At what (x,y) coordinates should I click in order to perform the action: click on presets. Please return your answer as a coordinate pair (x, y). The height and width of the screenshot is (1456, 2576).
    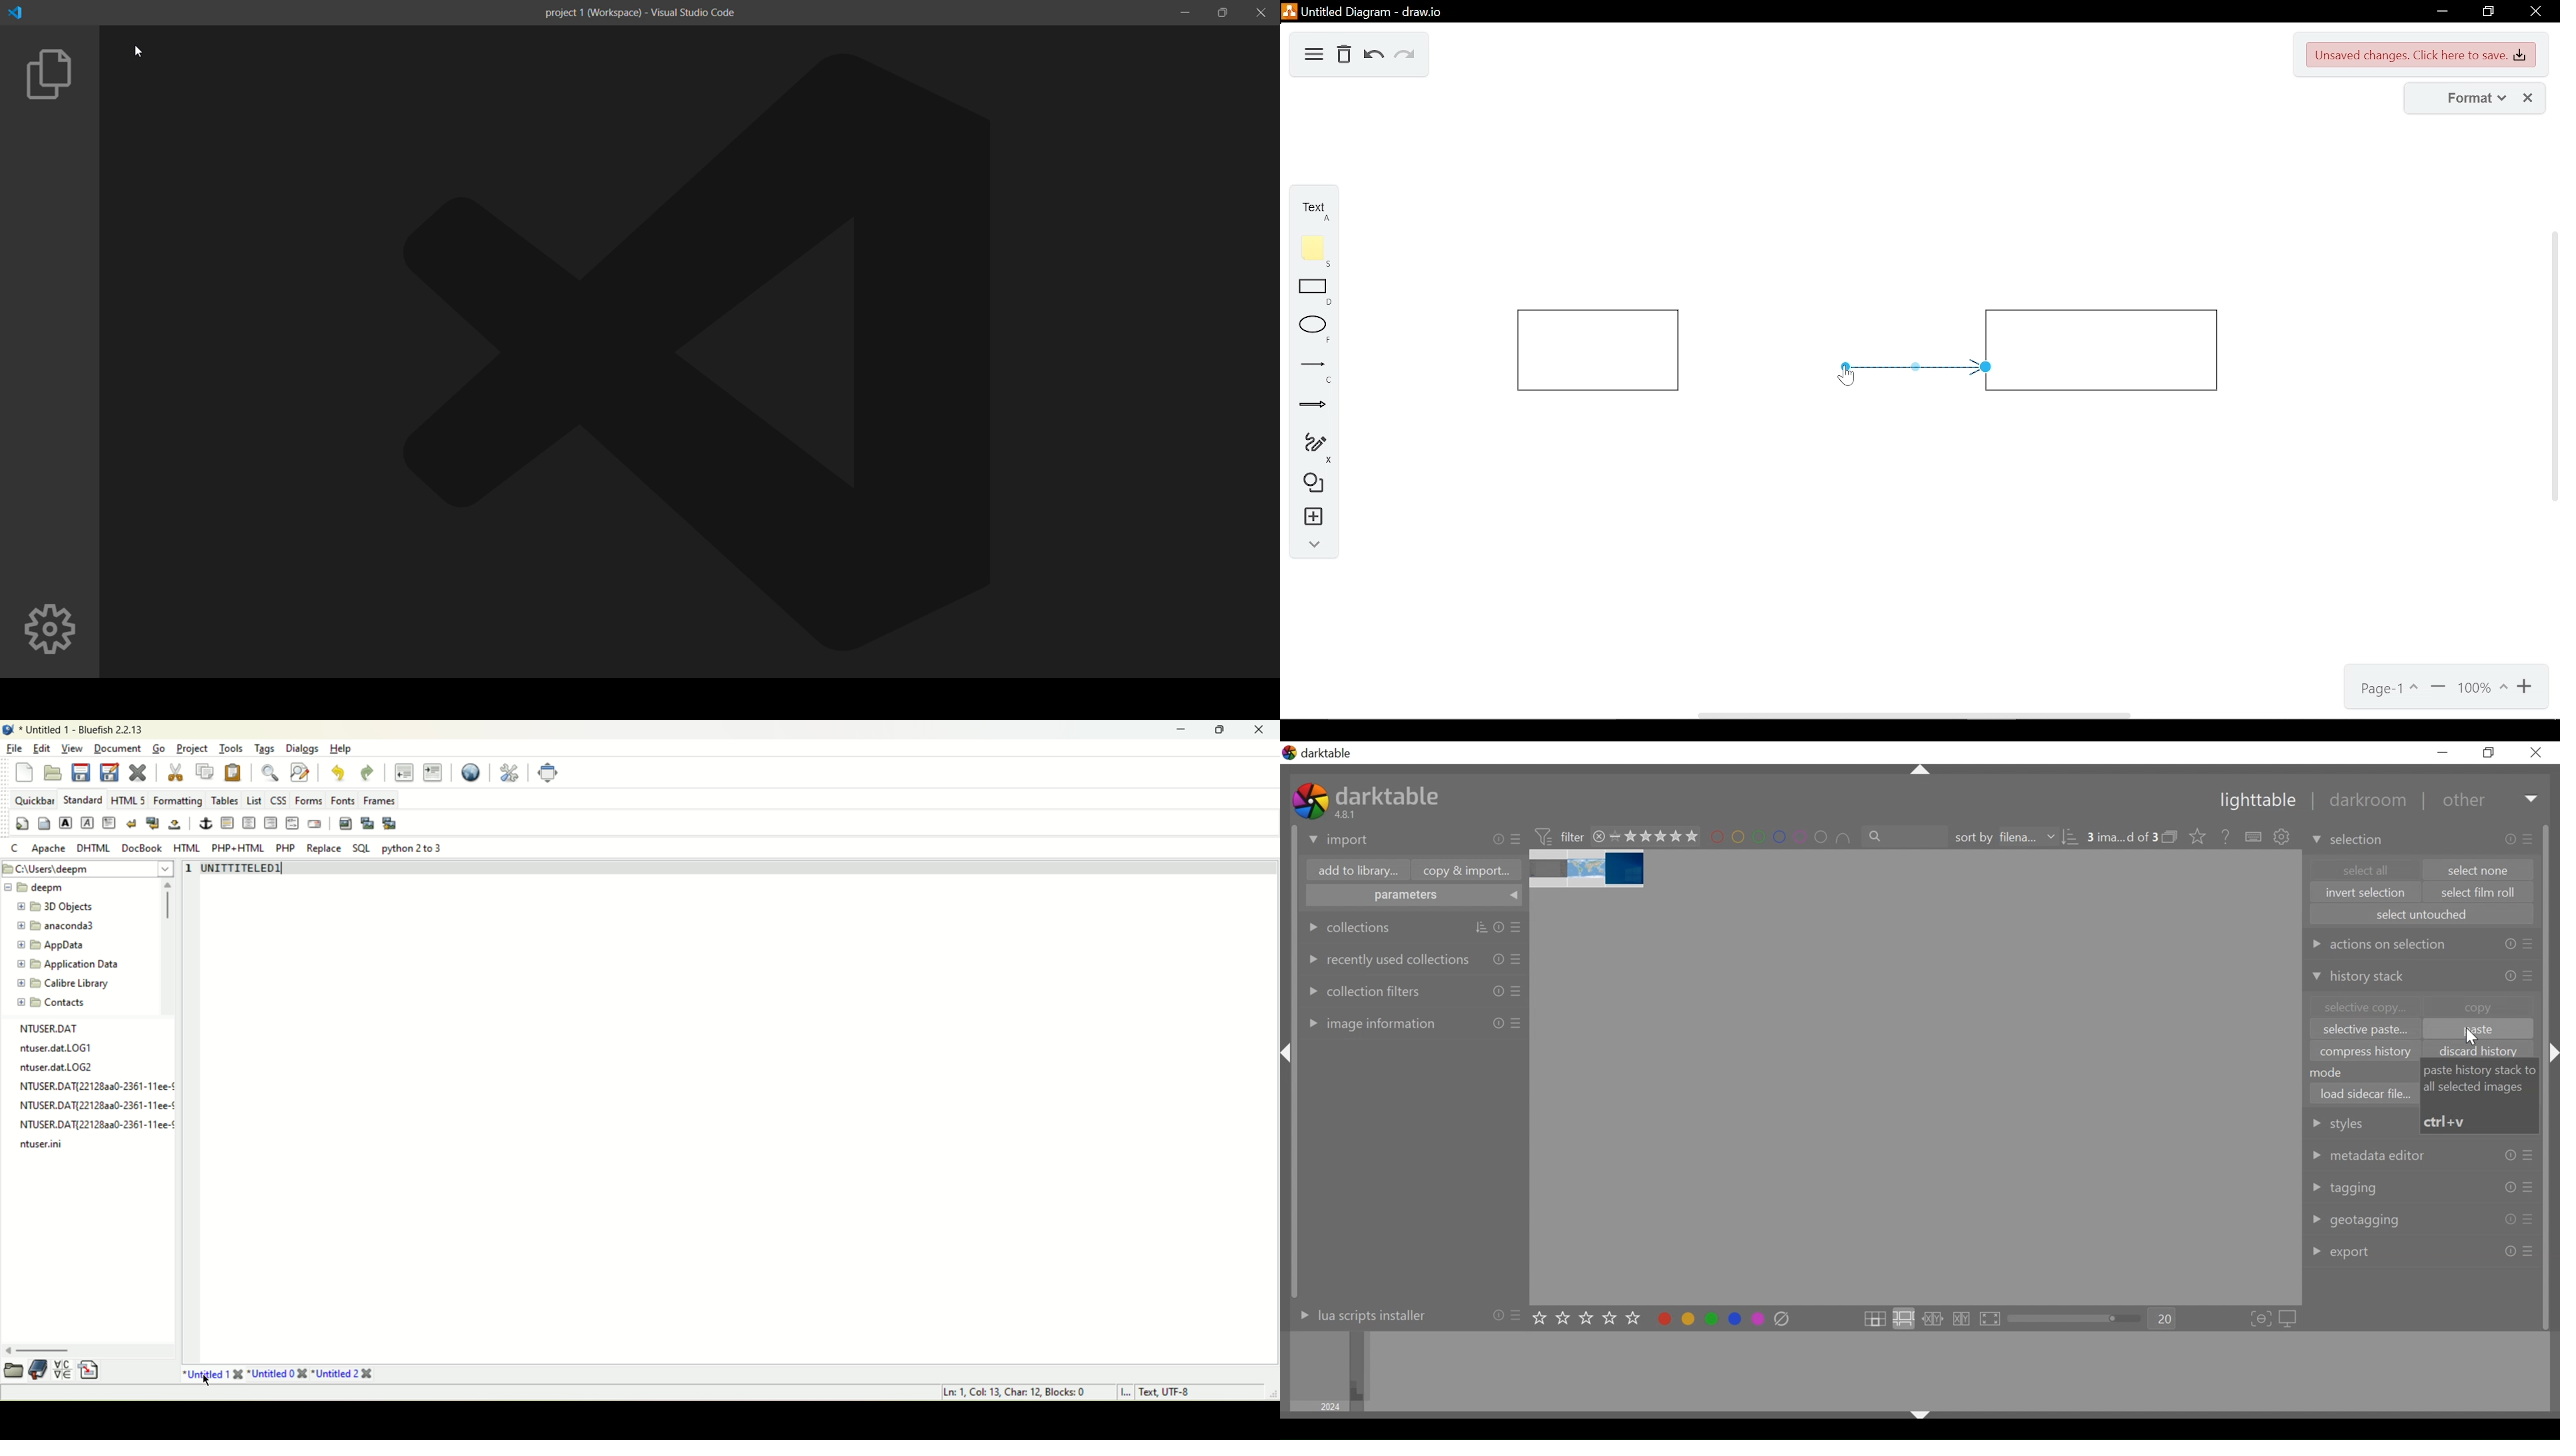
    Looking at the image, I should click on (1518, 1314).